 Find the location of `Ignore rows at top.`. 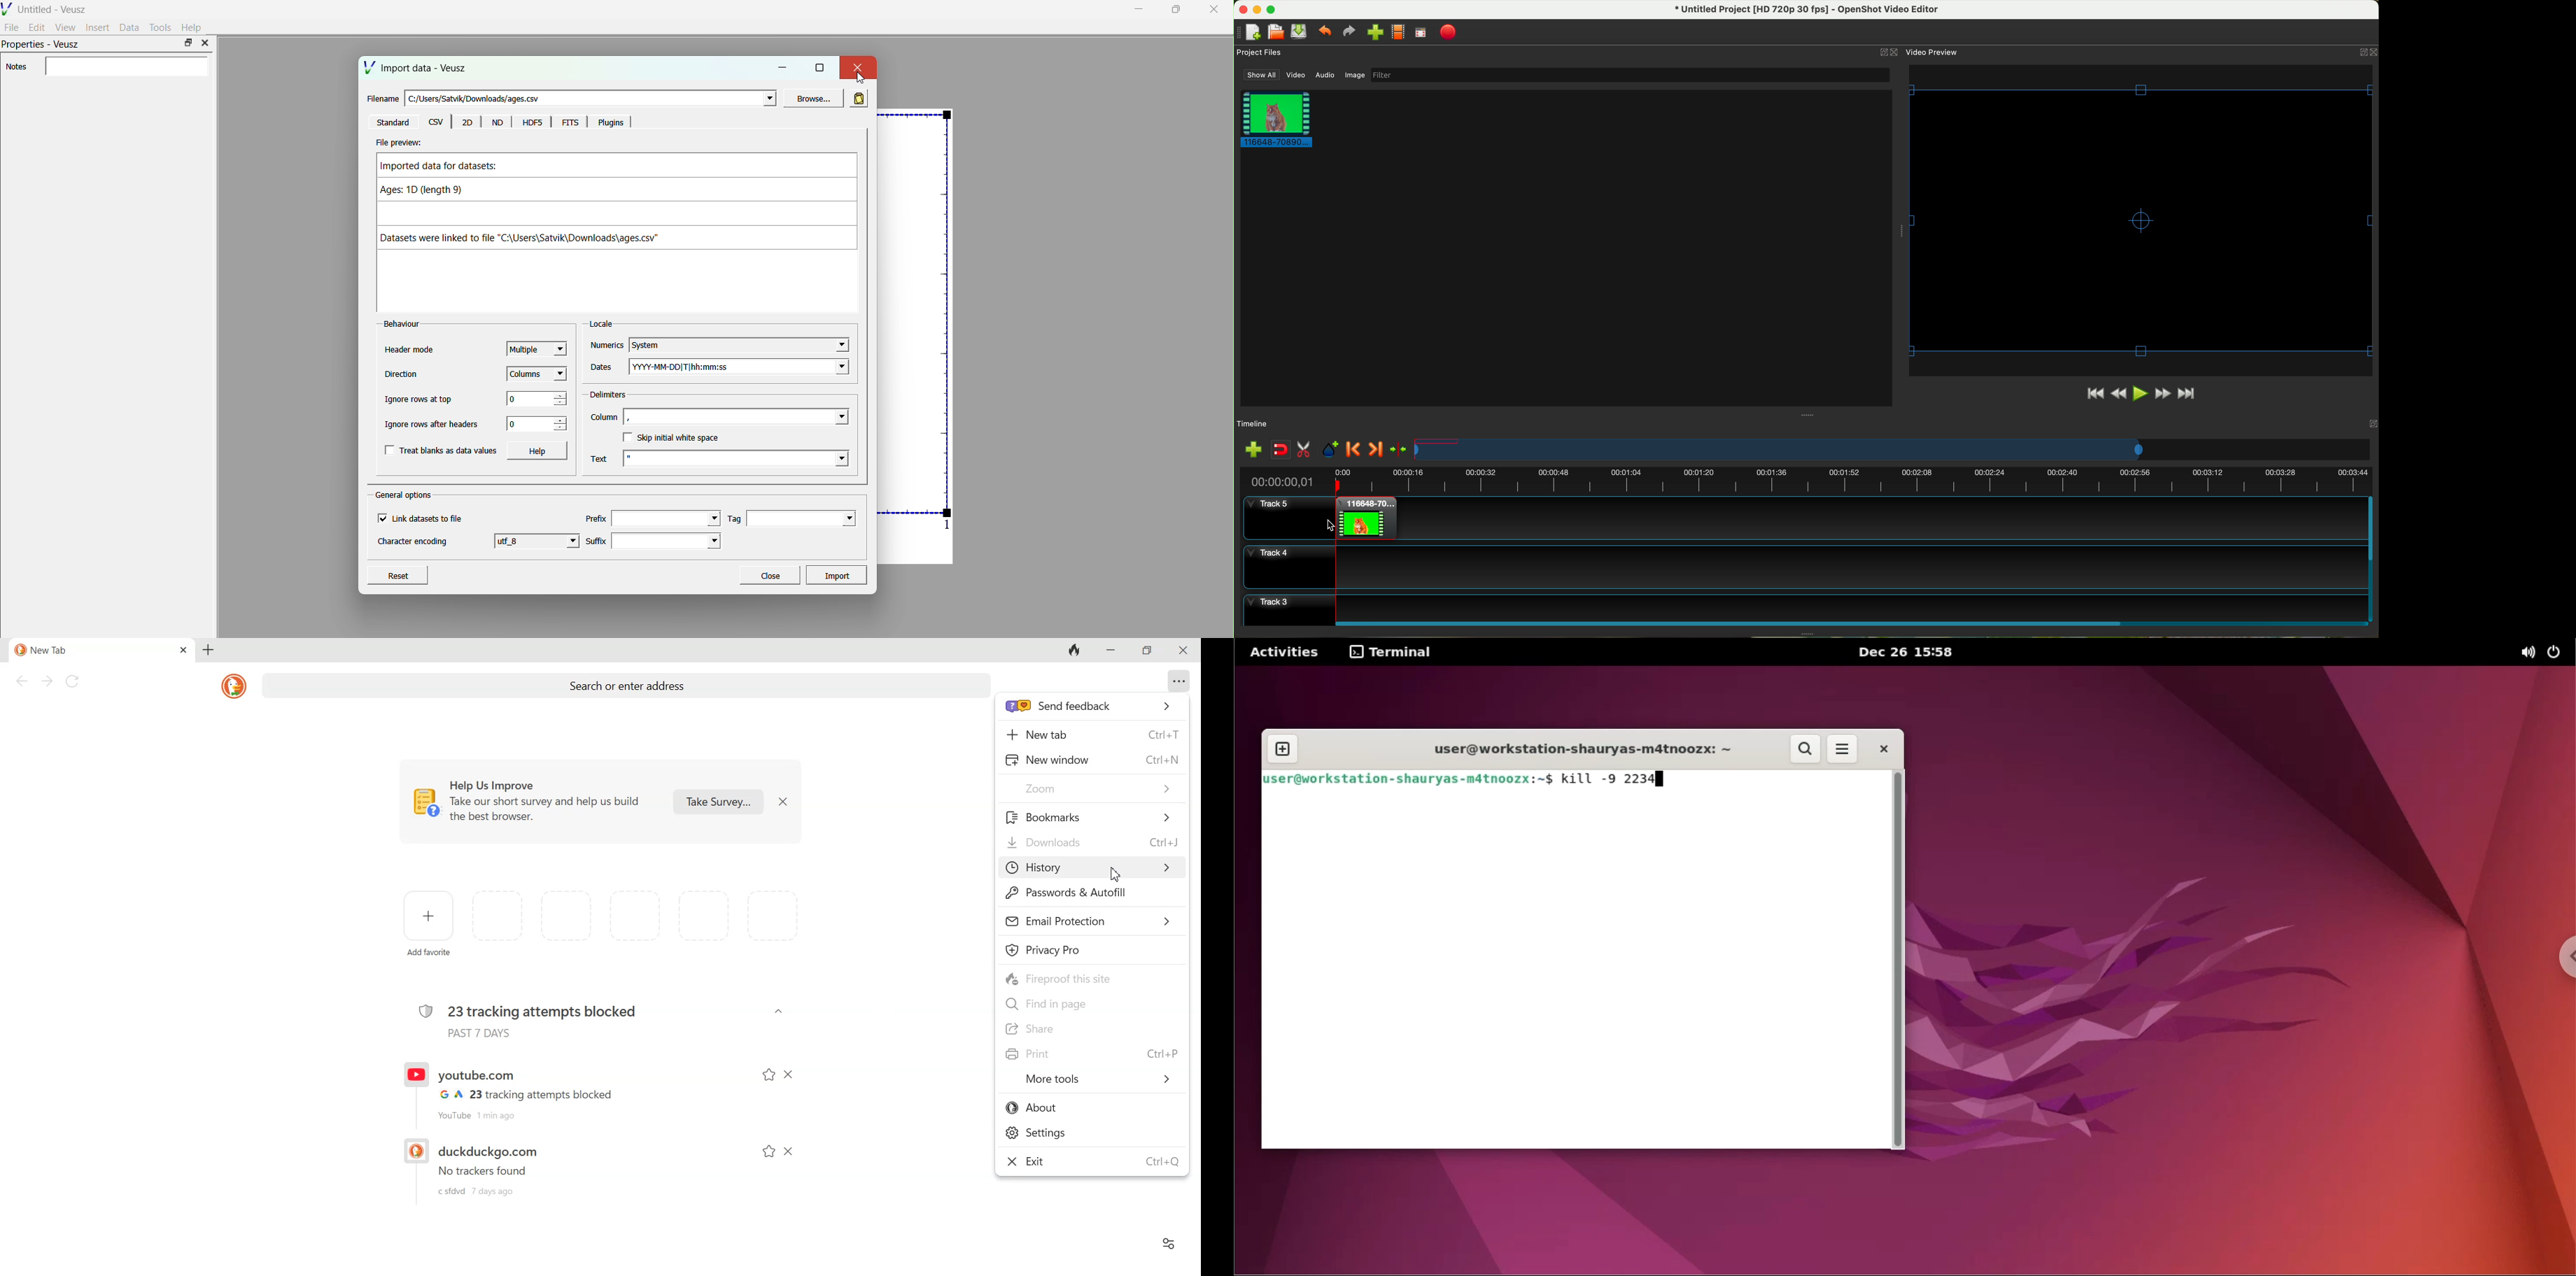

Ignore rows at top. is located at coordinates (421, 400).